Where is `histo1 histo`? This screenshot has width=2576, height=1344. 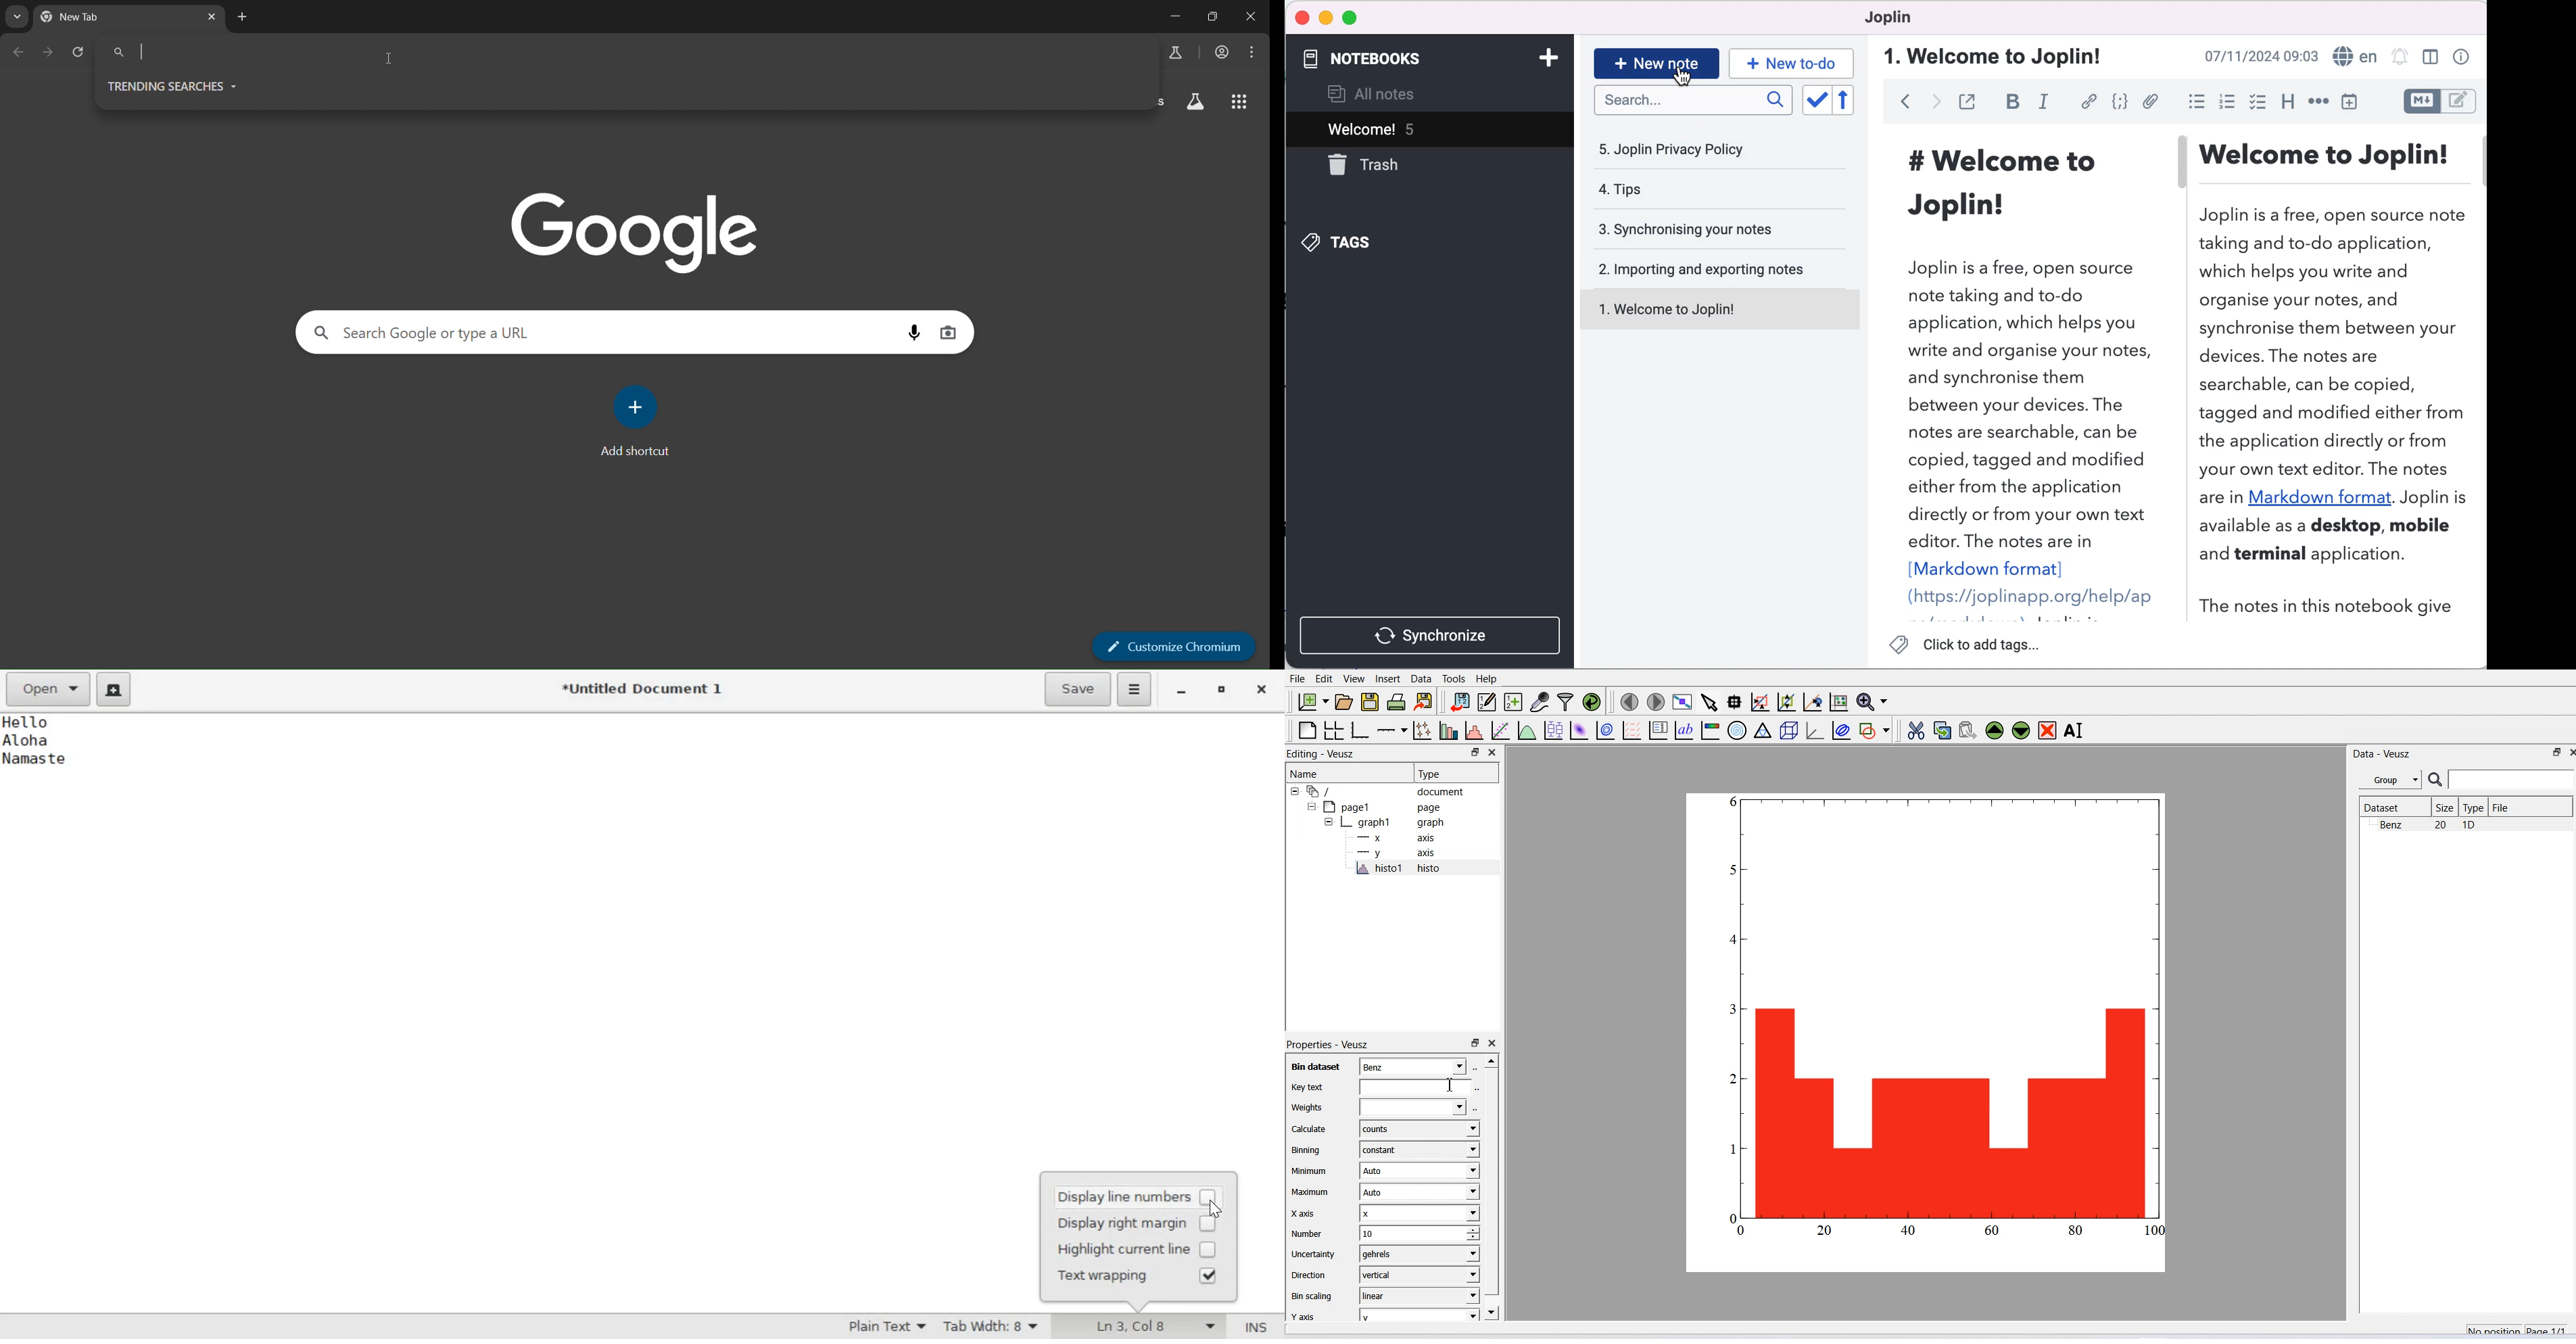 histo1 histo is located at coordinates (1401, 868).